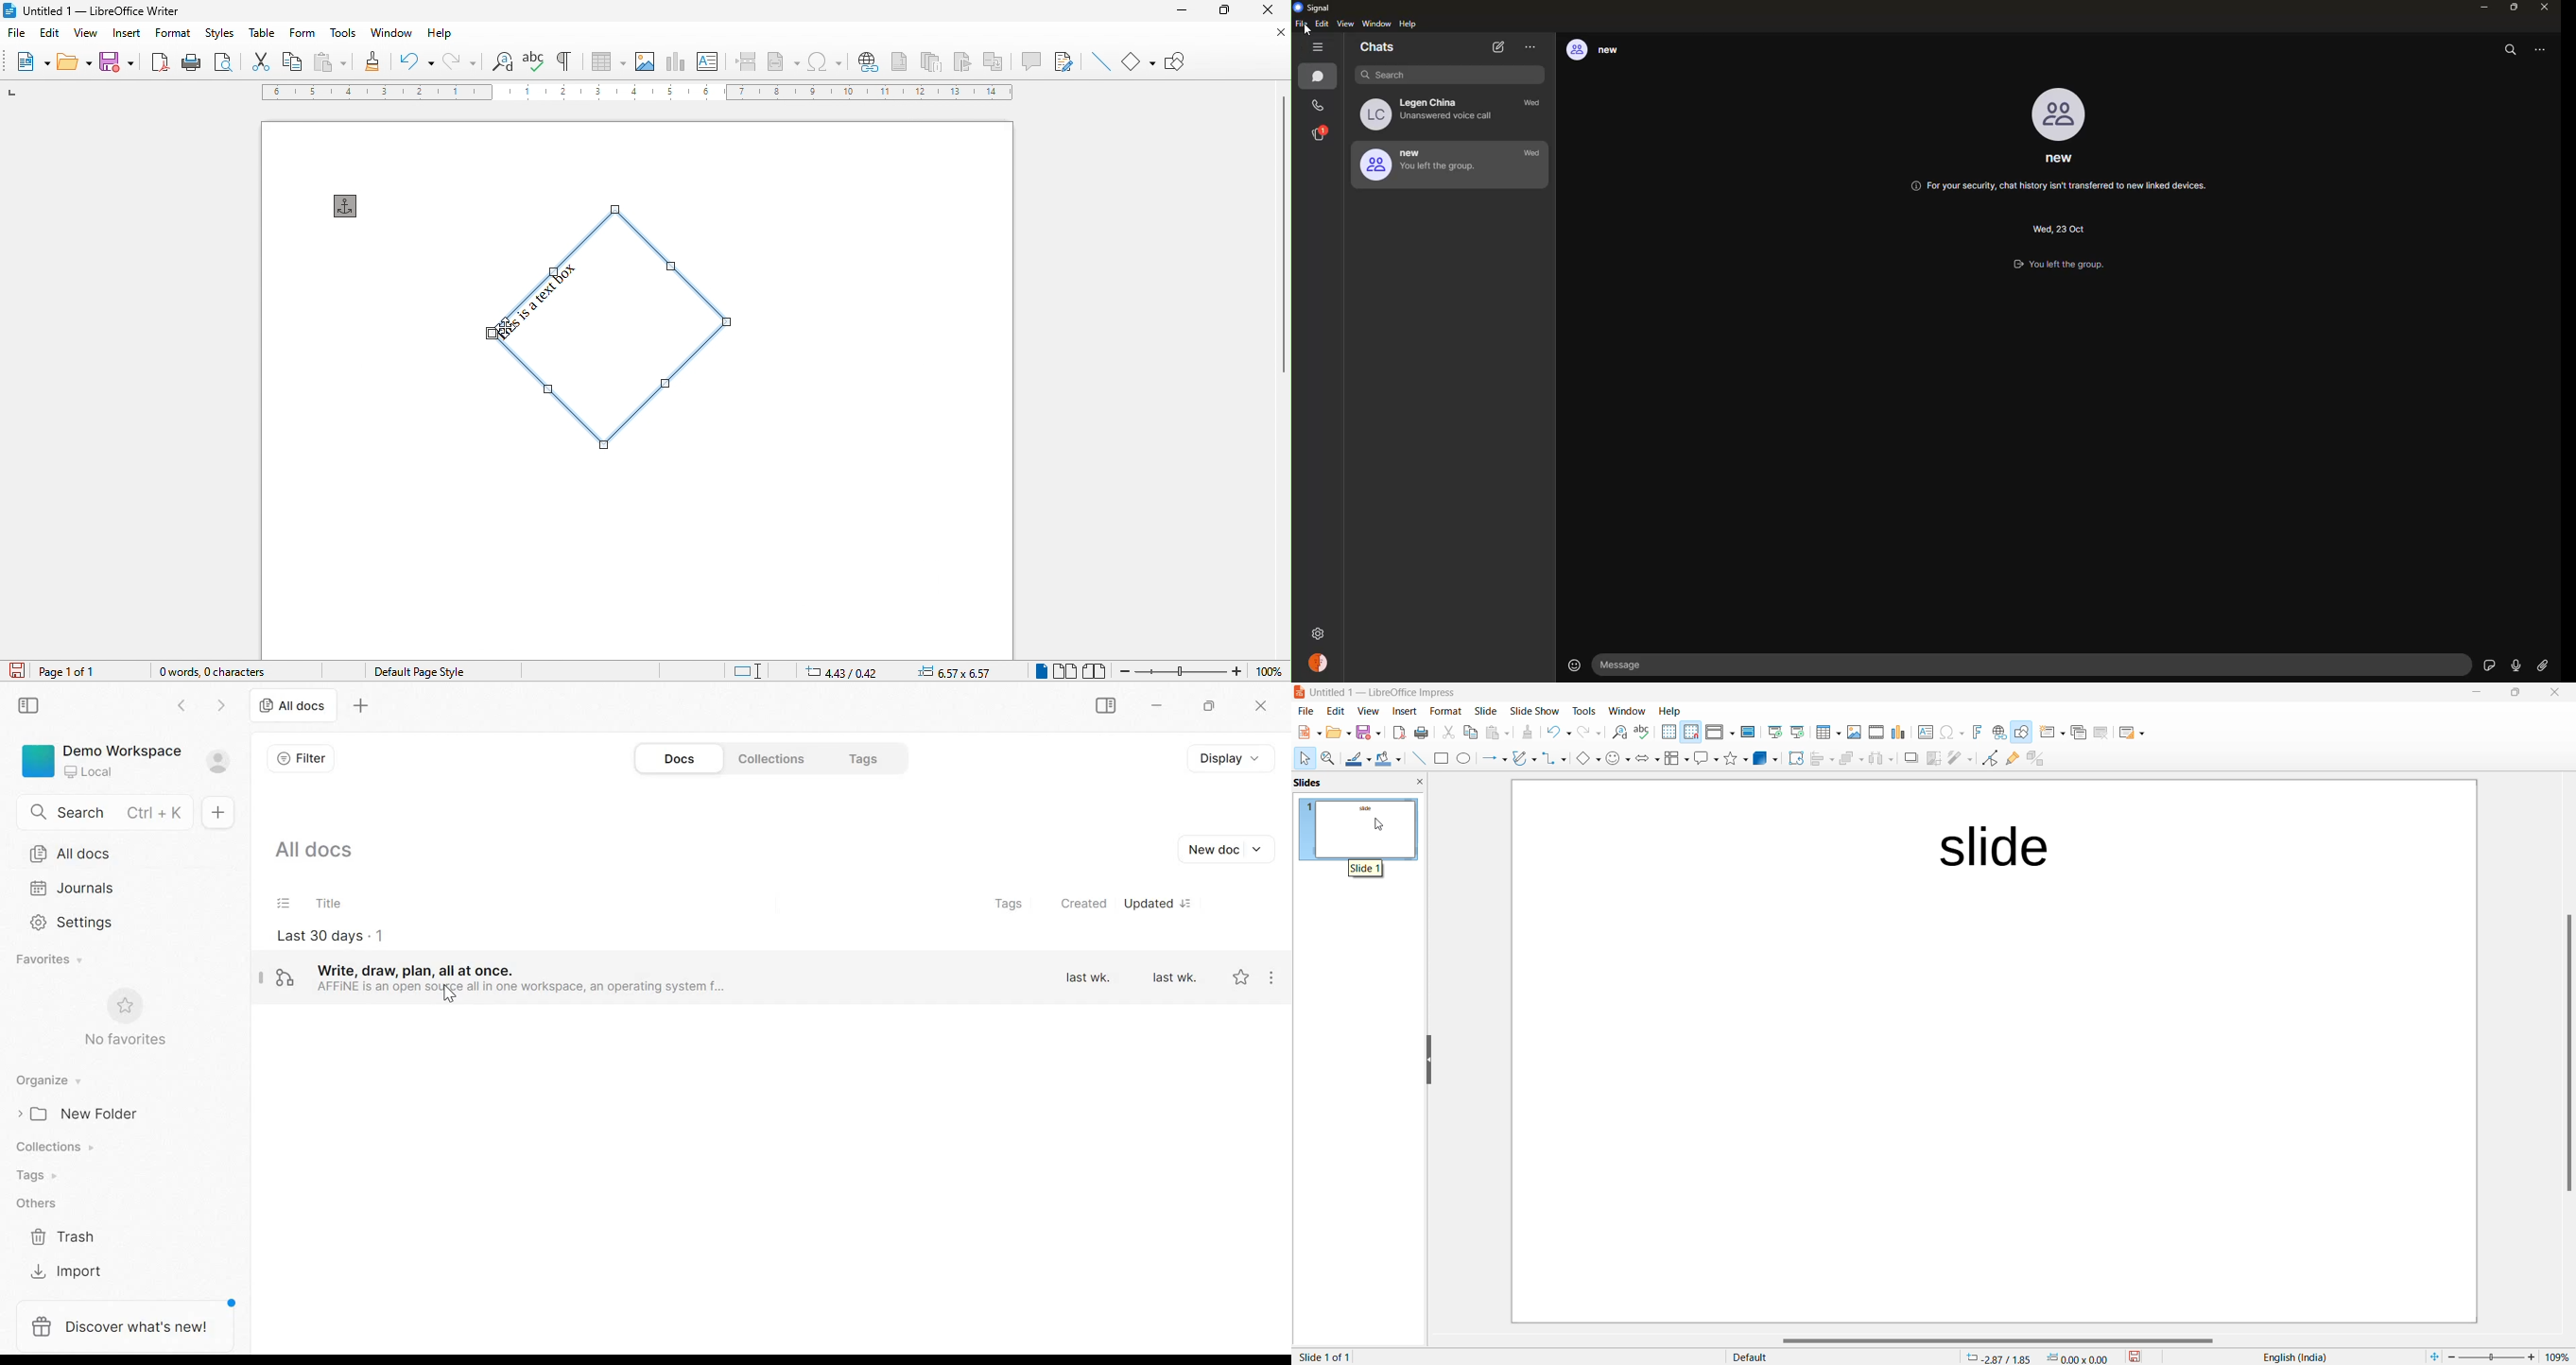  Describe the element at coordinates (1140, 60) in the screenshot. I see `basic shapes` at that location.